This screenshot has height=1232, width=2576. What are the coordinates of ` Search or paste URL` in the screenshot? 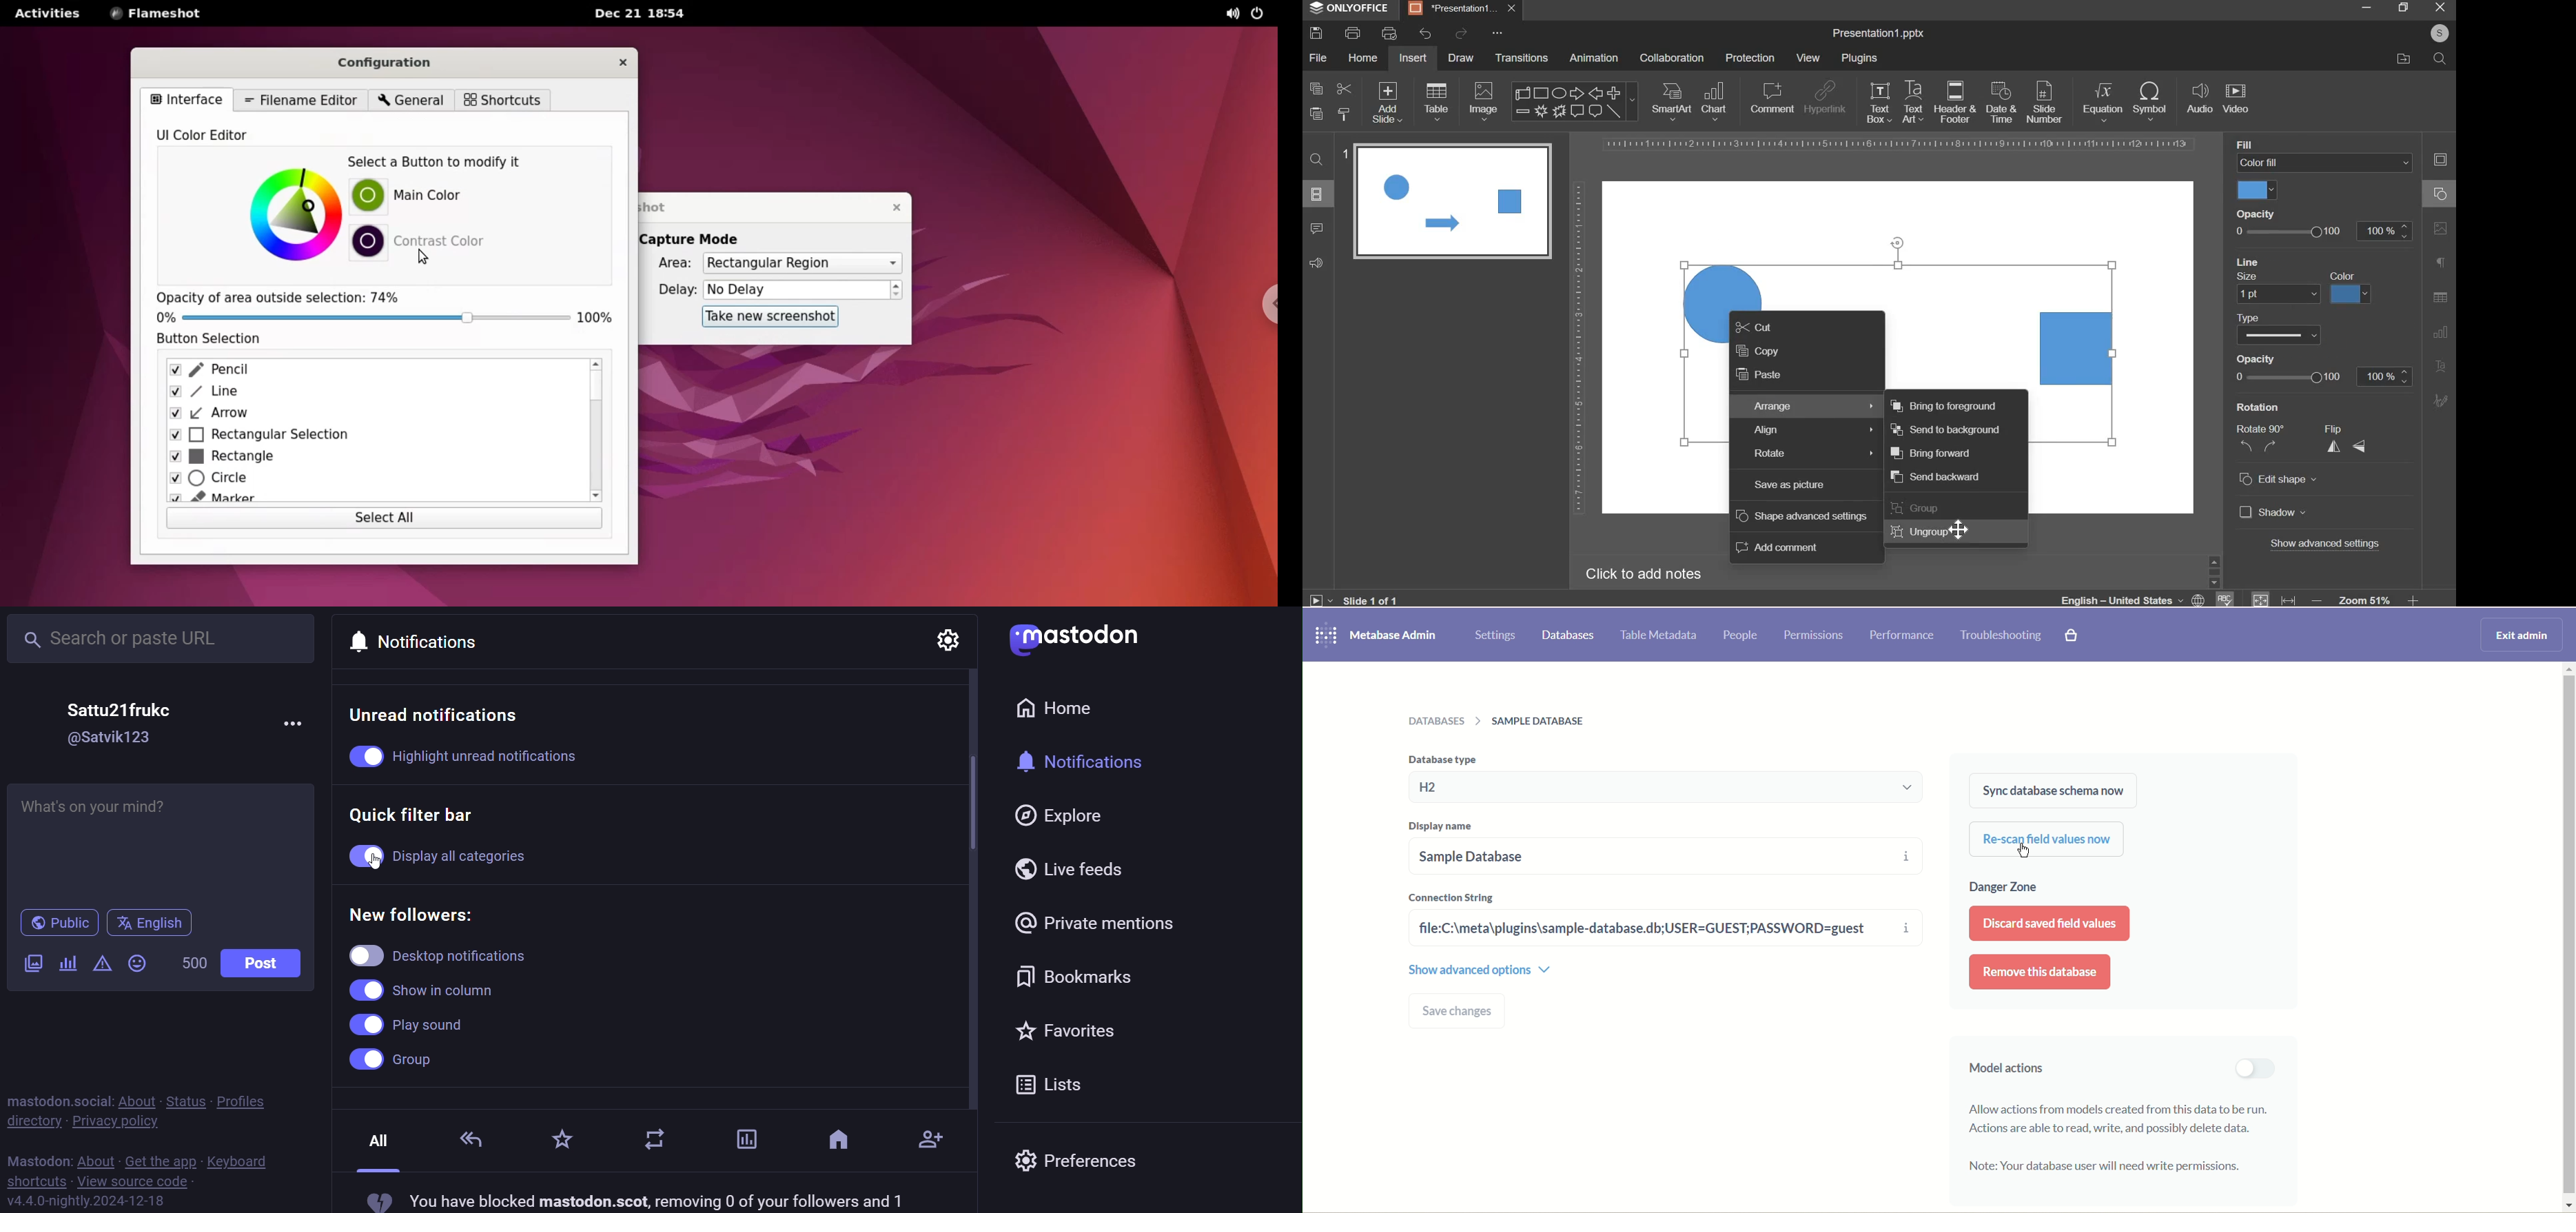 It's located at (163, 639).